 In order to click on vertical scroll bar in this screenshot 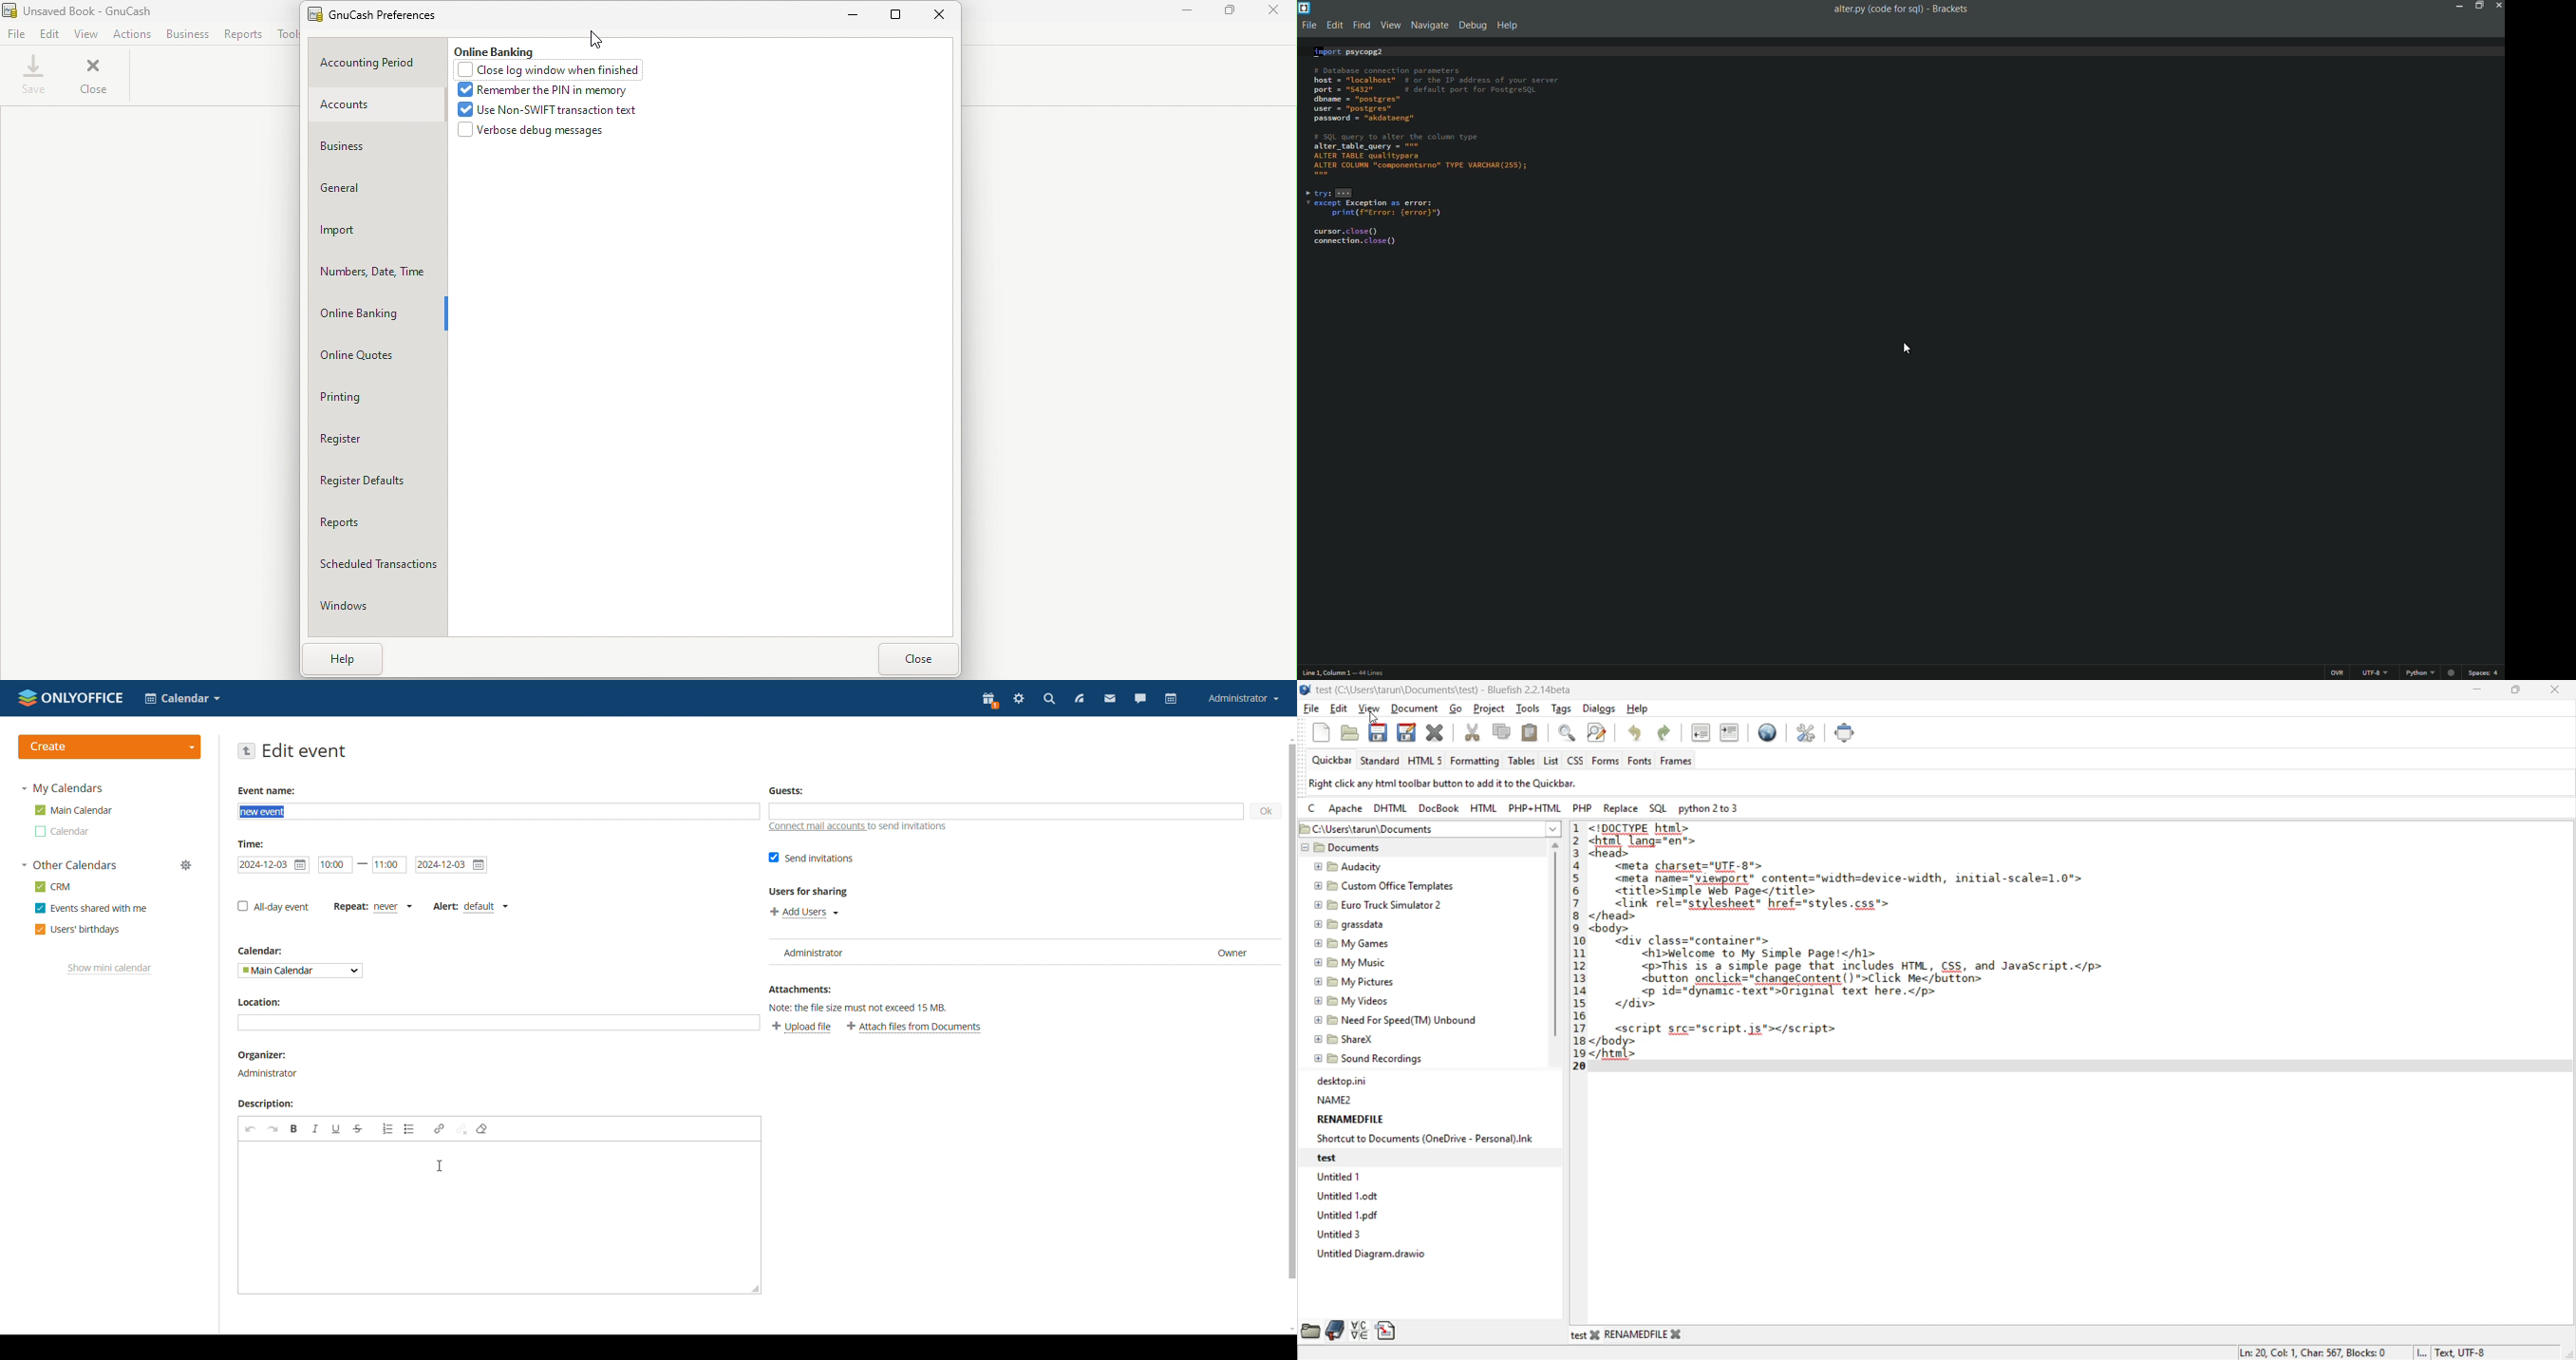, I will do `click(1556, 944)`.